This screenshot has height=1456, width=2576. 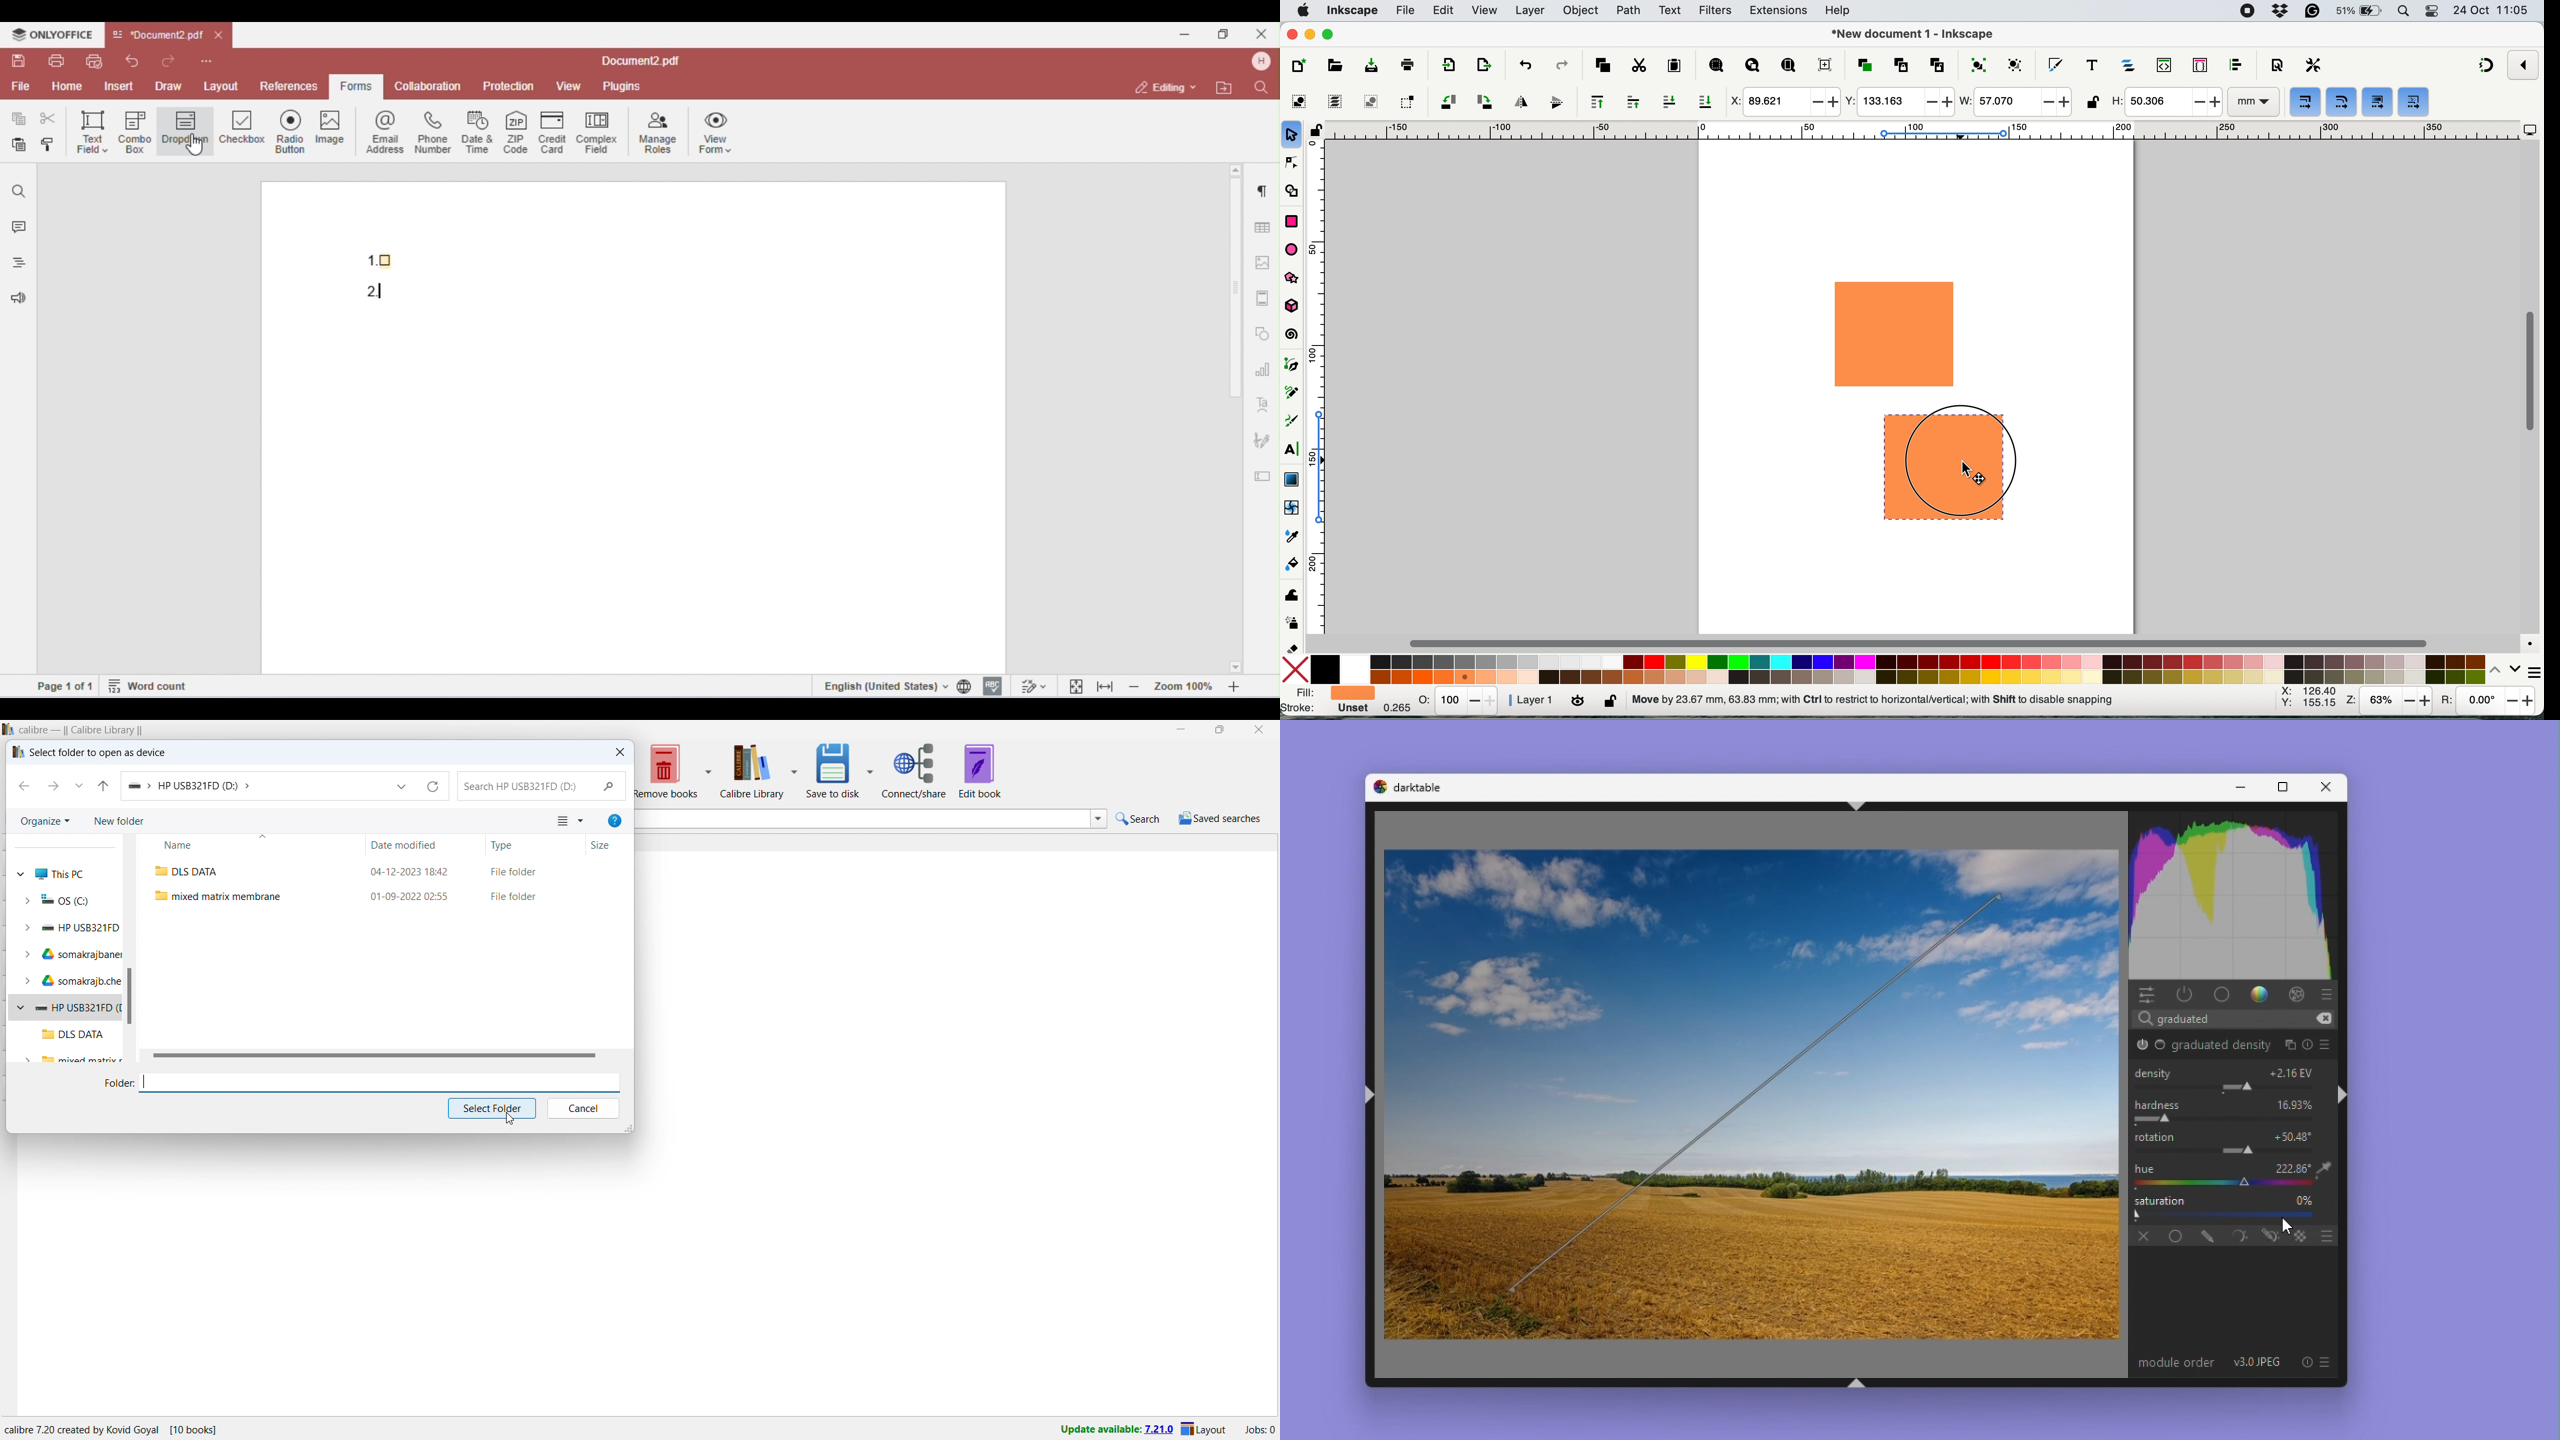 I want to click on color picker, so click(x=2218, y=1184).